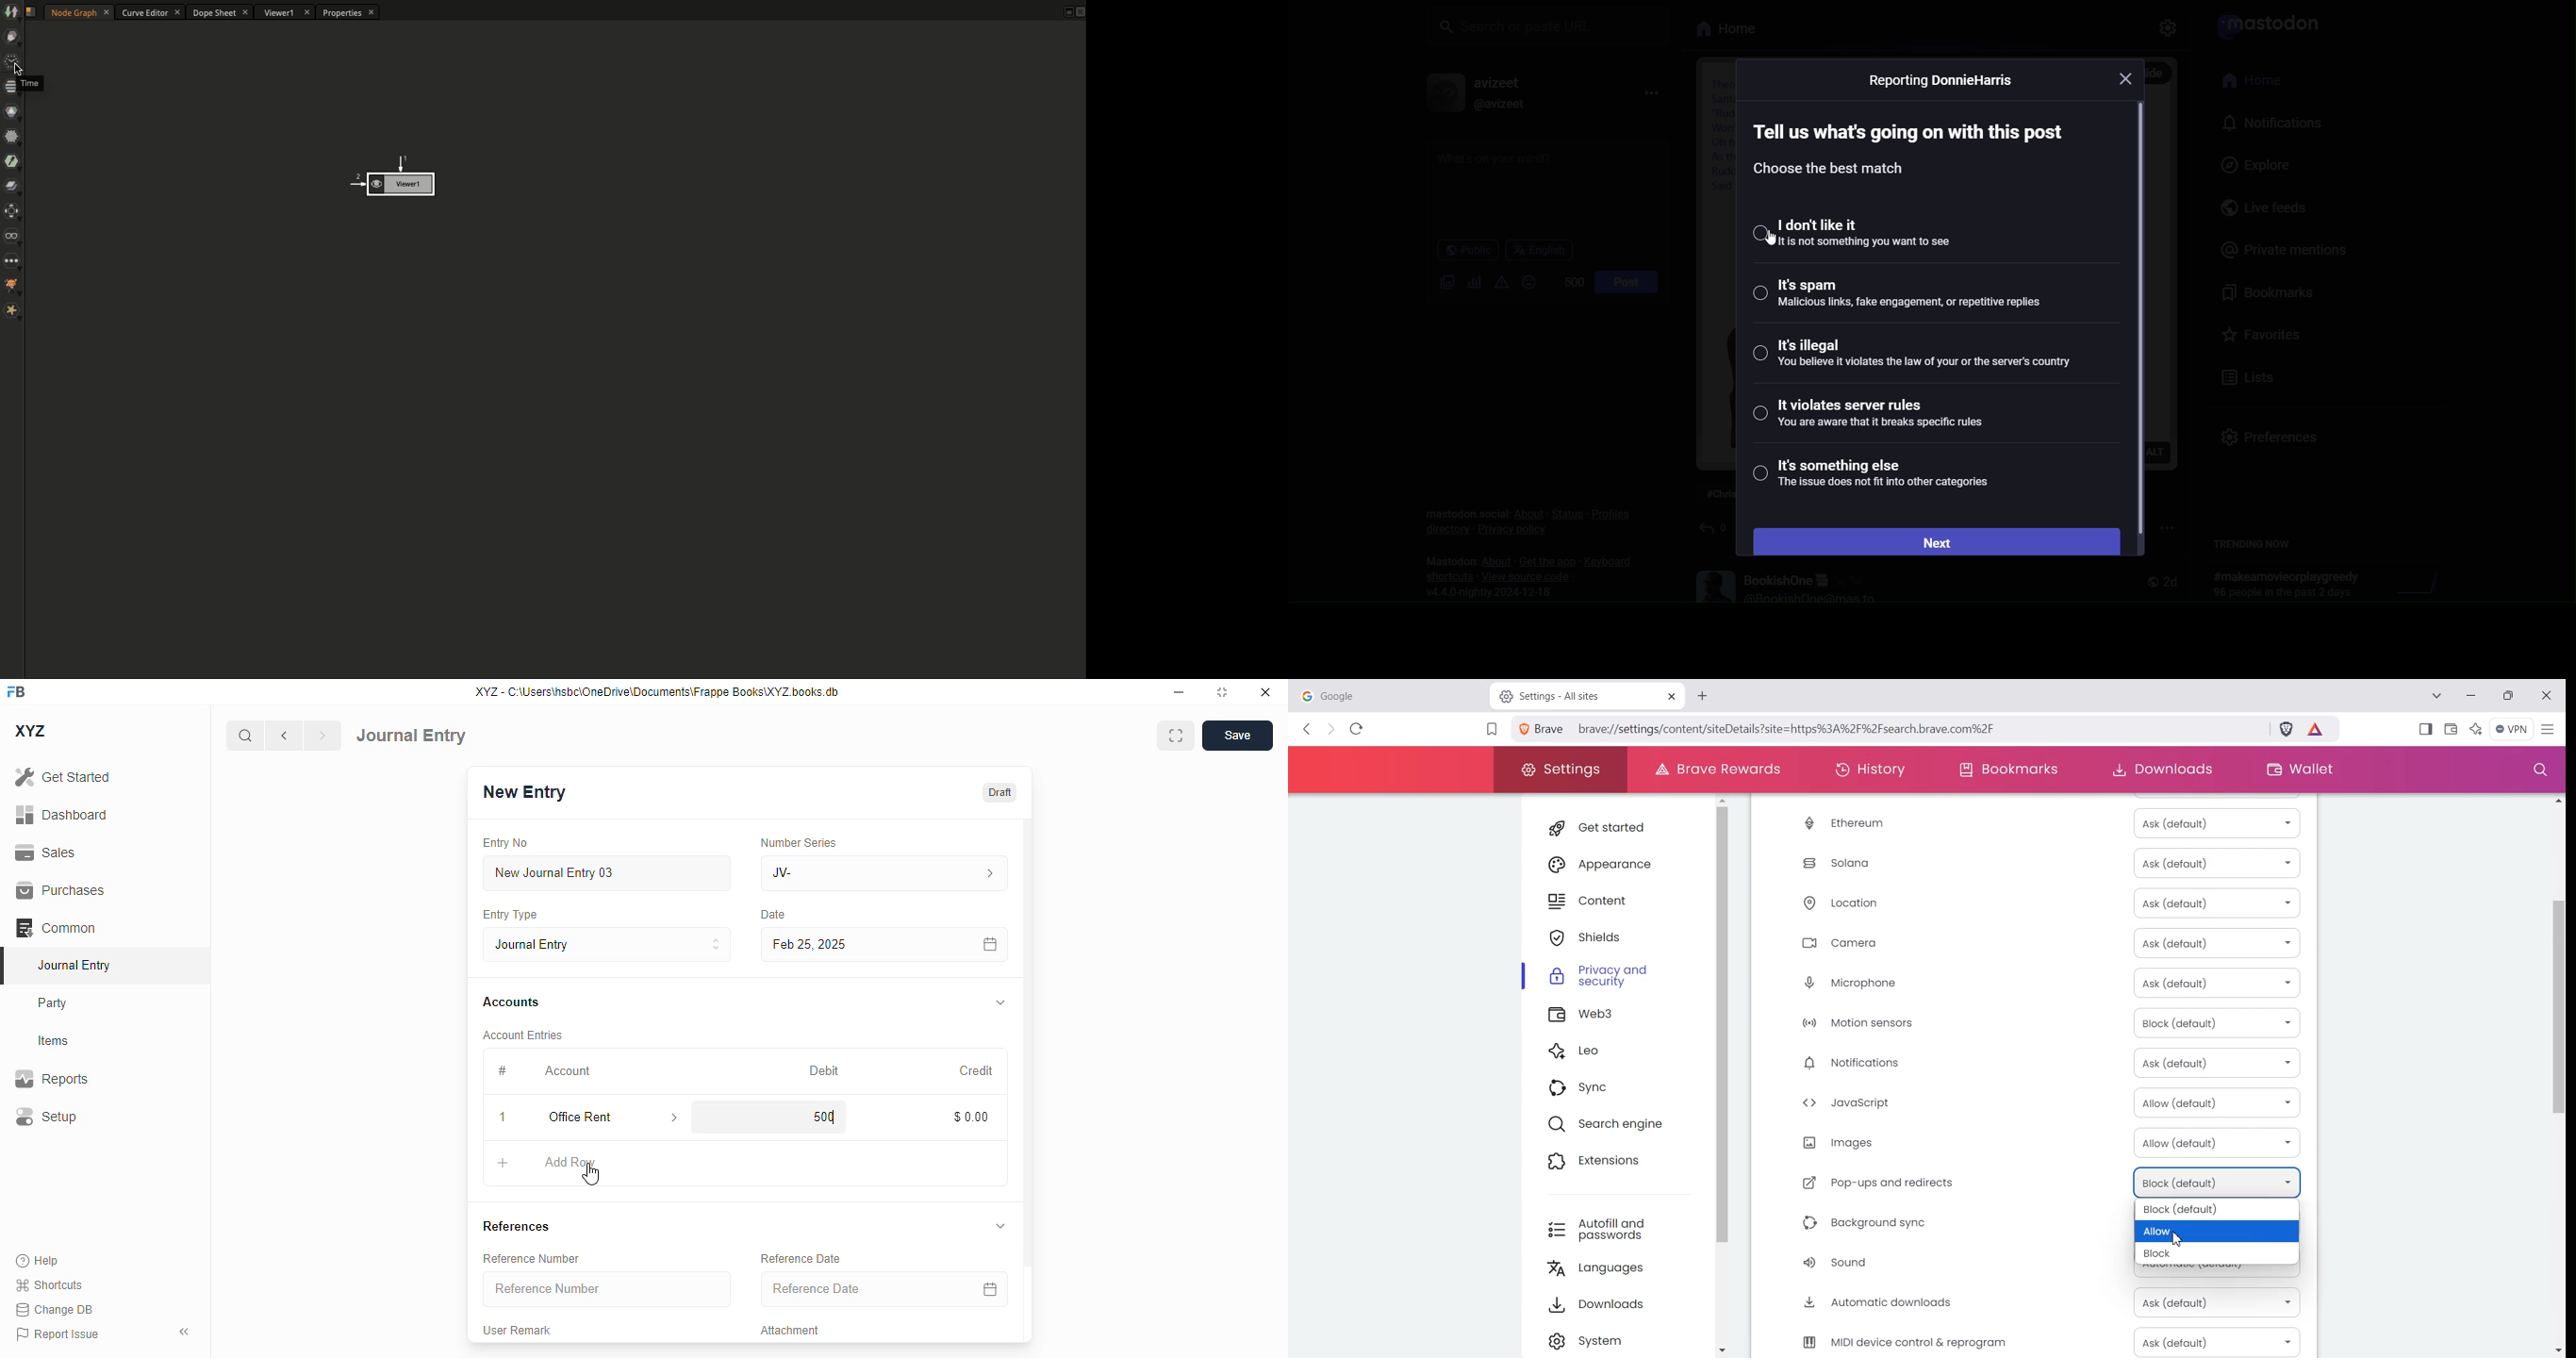 This screenshot has height=1372, width=2576. What do you see at coordinates (1029, 1079) in the screenshot?
I see `scroll bar` at bounding box center [1029, 1079].